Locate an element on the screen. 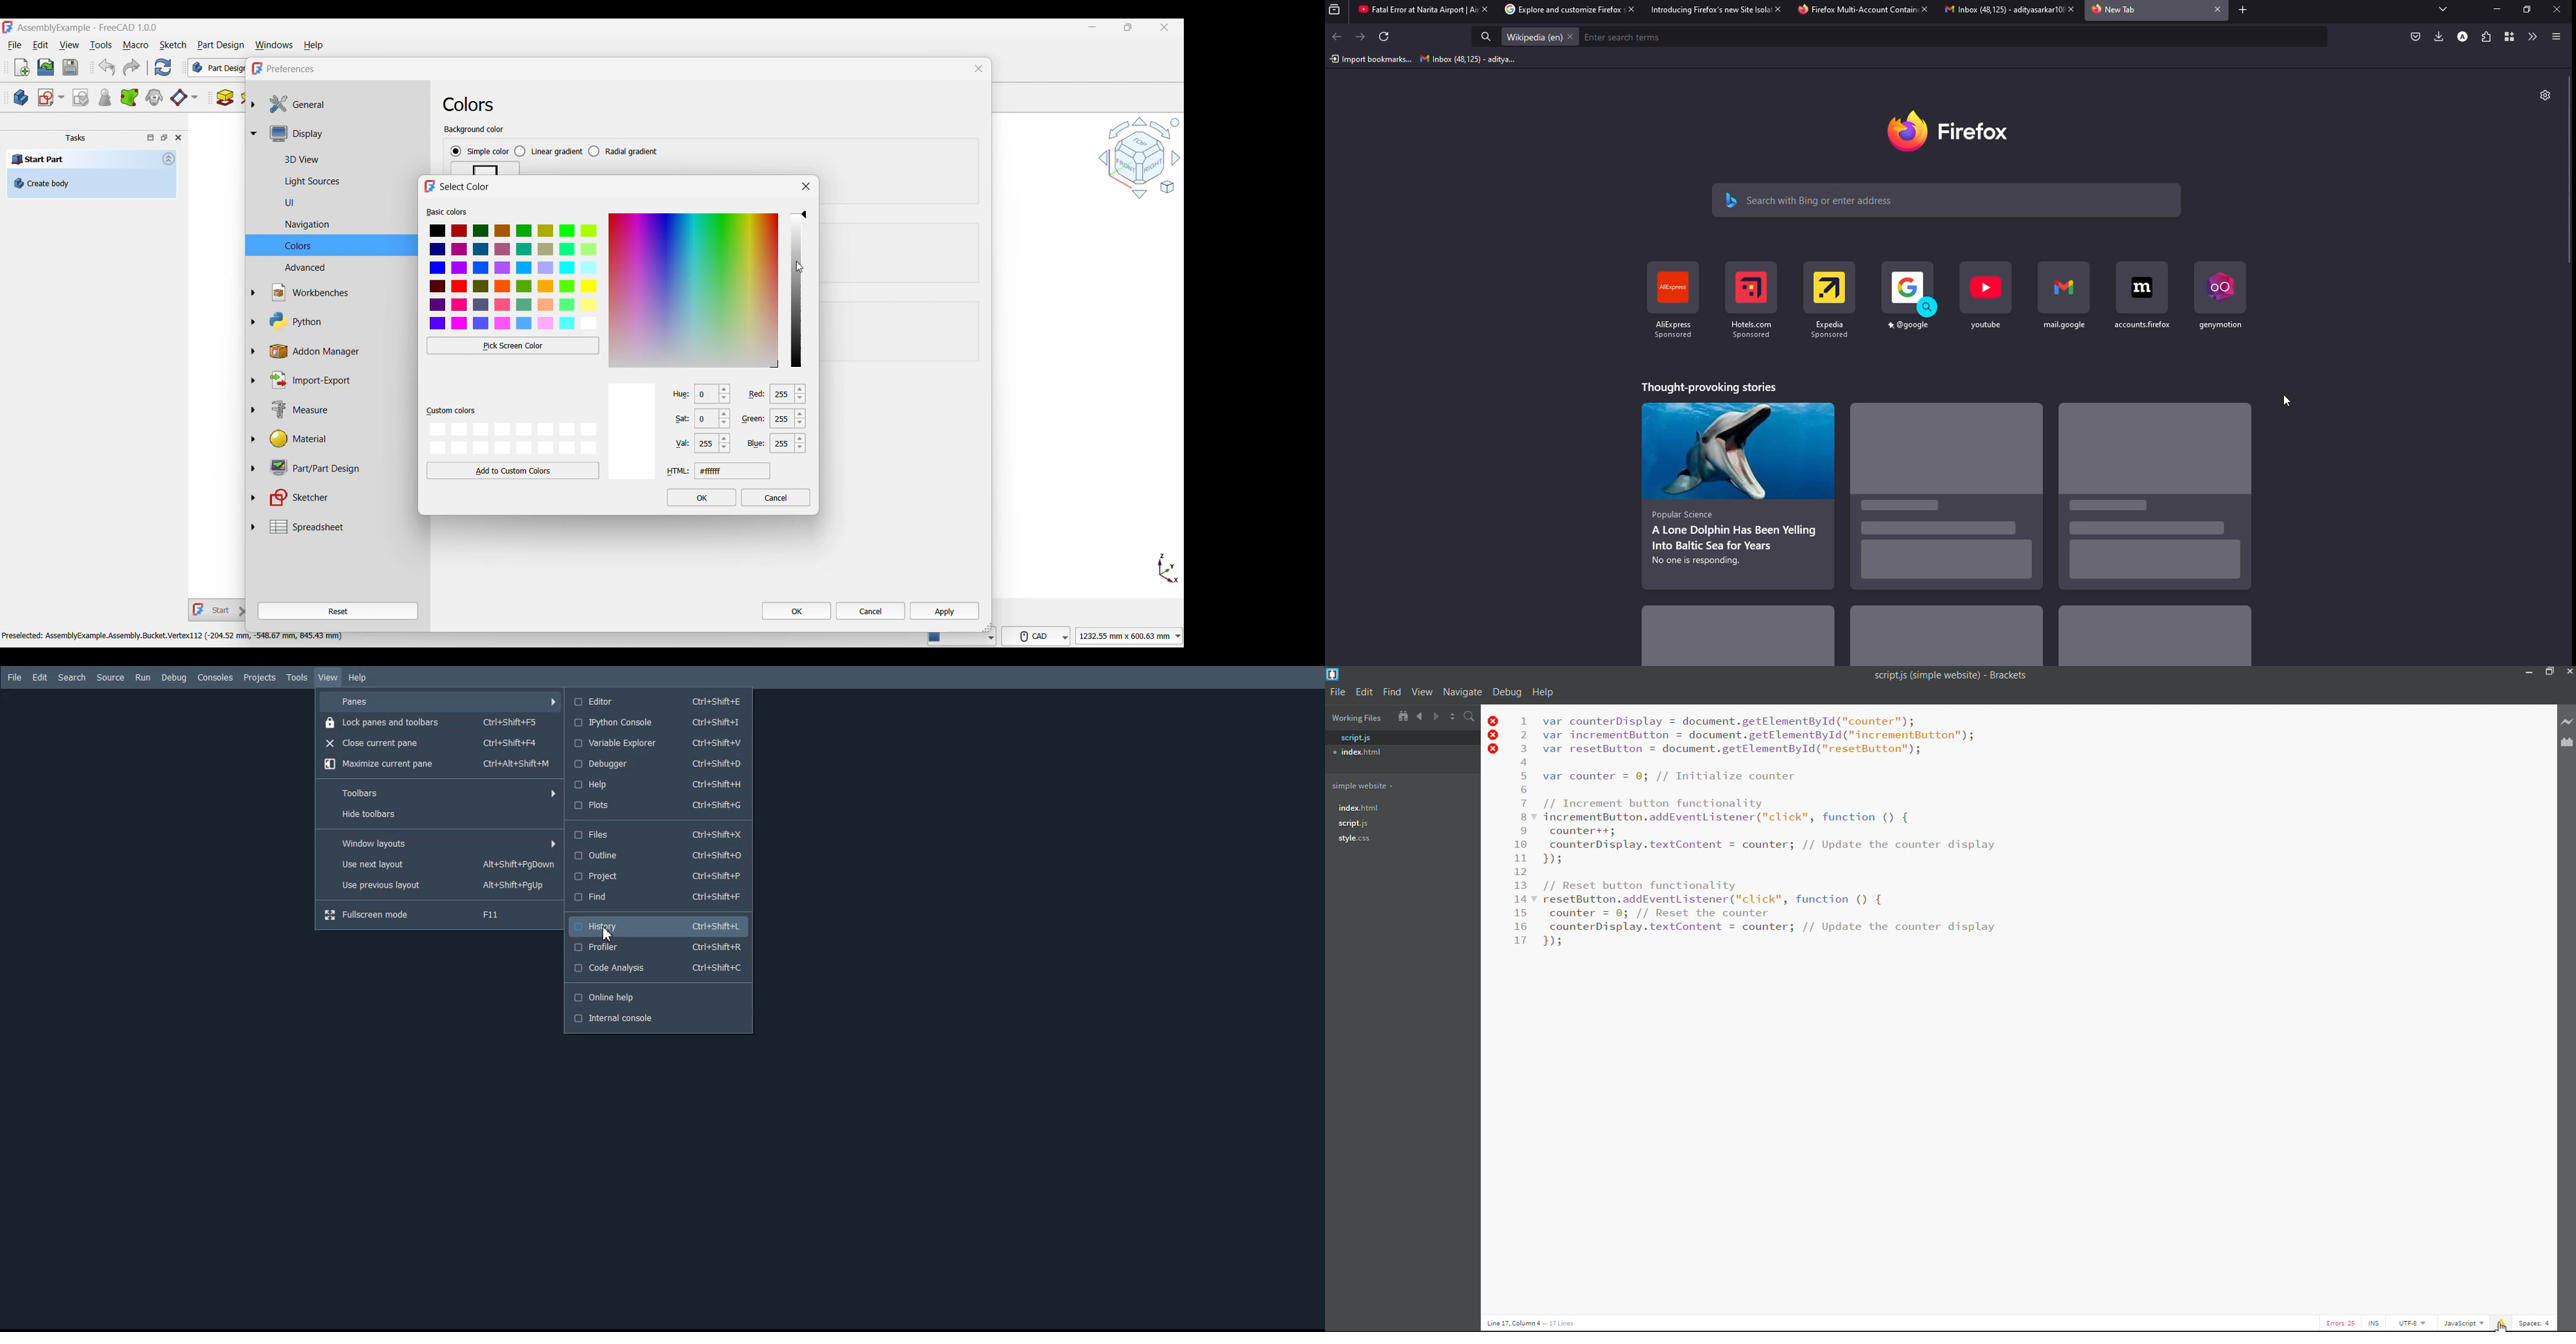 Image resolution: width=2576 pixels, height=1344 pixels. Close current pane is located at coordinates (440, 743).